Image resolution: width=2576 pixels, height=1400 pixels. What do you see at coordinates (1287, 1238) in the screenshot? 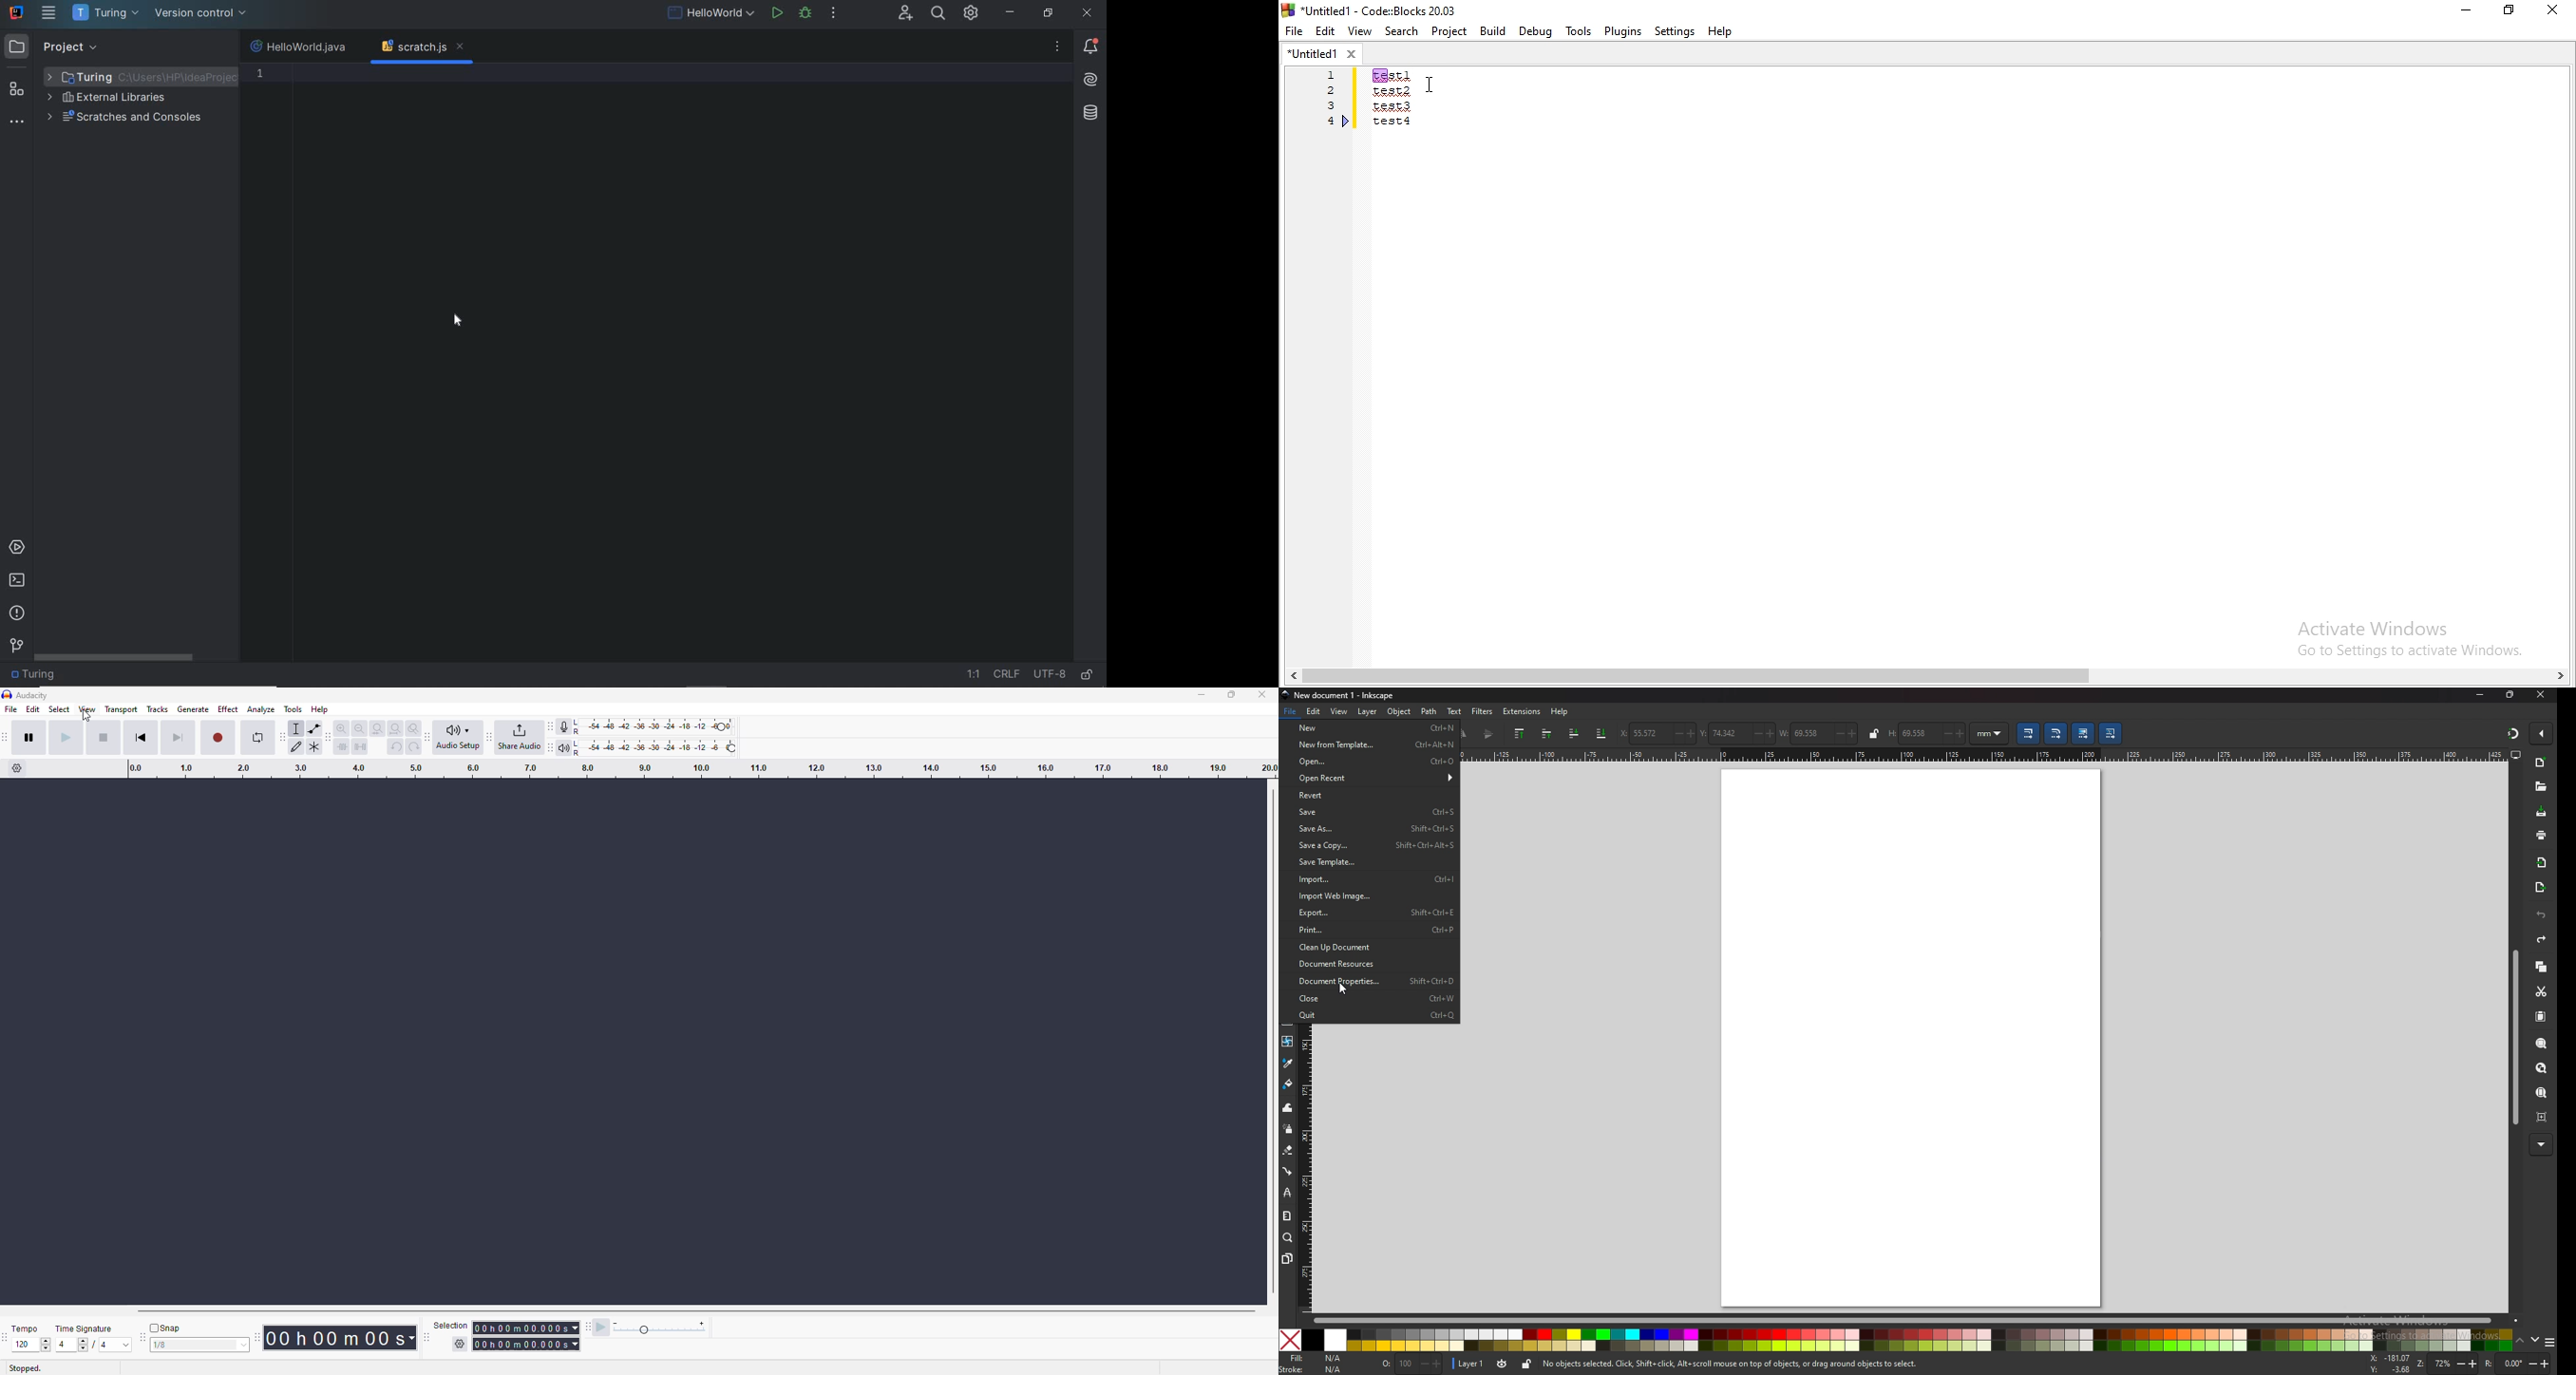
I see `zoom` at bounding box center [1287, 1238].